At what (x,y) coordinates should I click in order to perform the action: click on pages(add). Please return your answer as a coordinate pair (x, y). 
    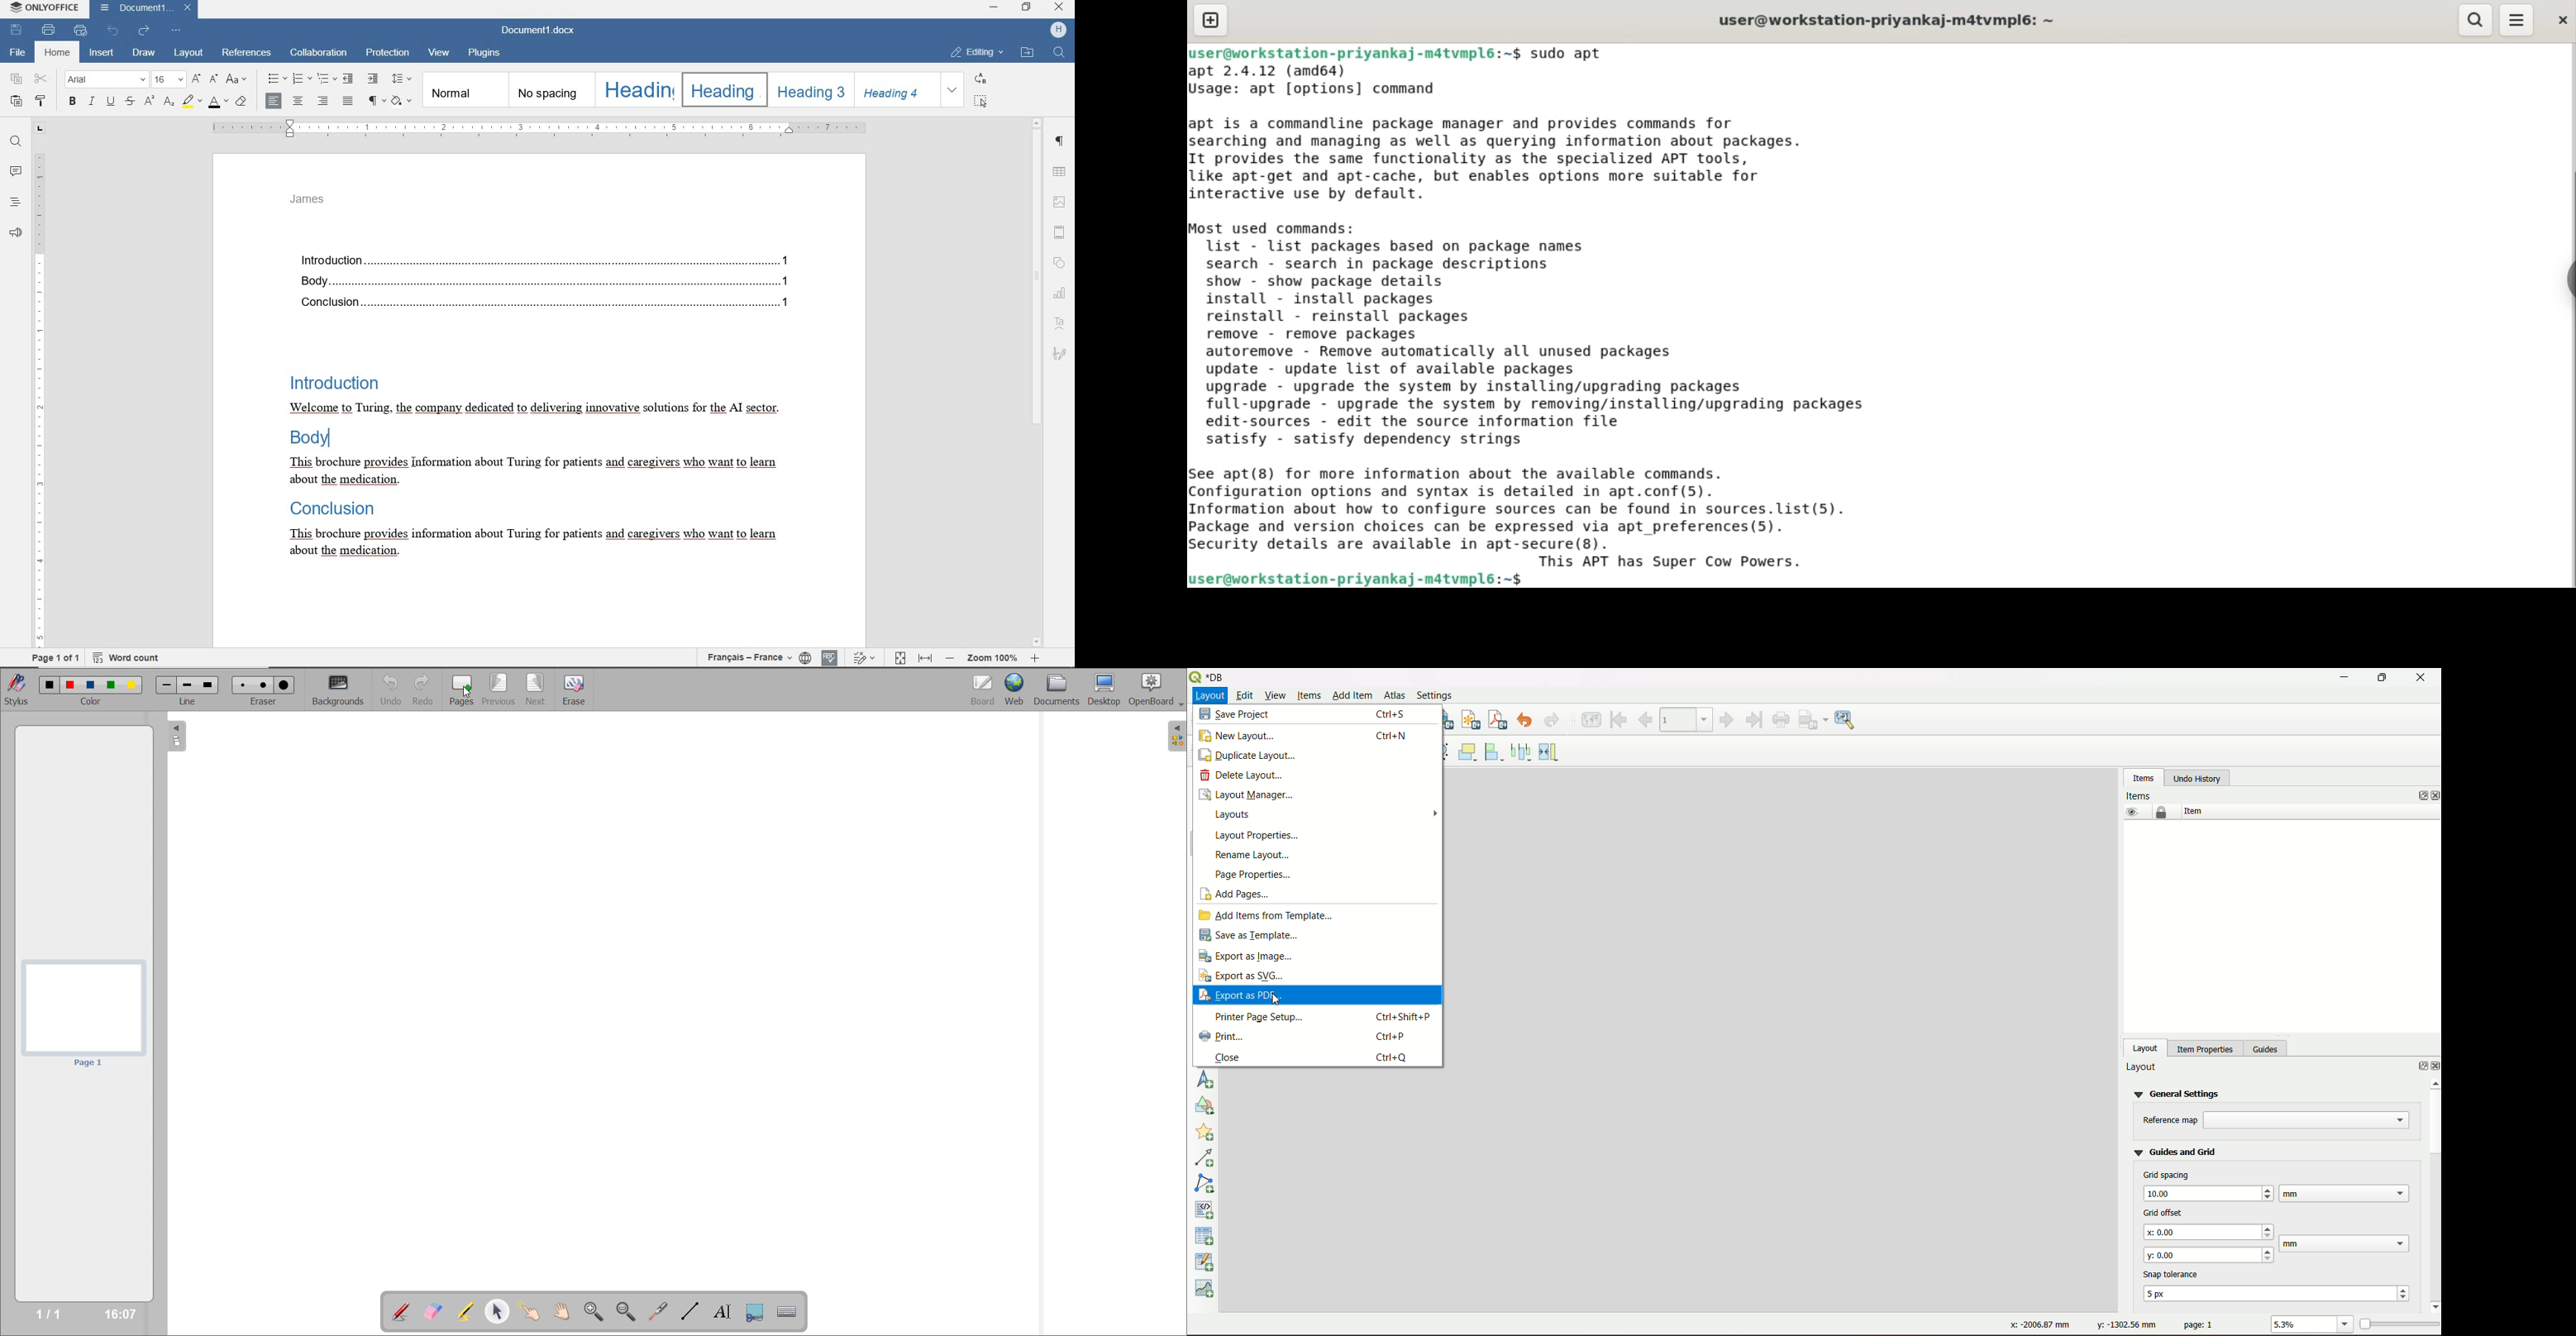
    Looking at the image, I should click on (462, 691).